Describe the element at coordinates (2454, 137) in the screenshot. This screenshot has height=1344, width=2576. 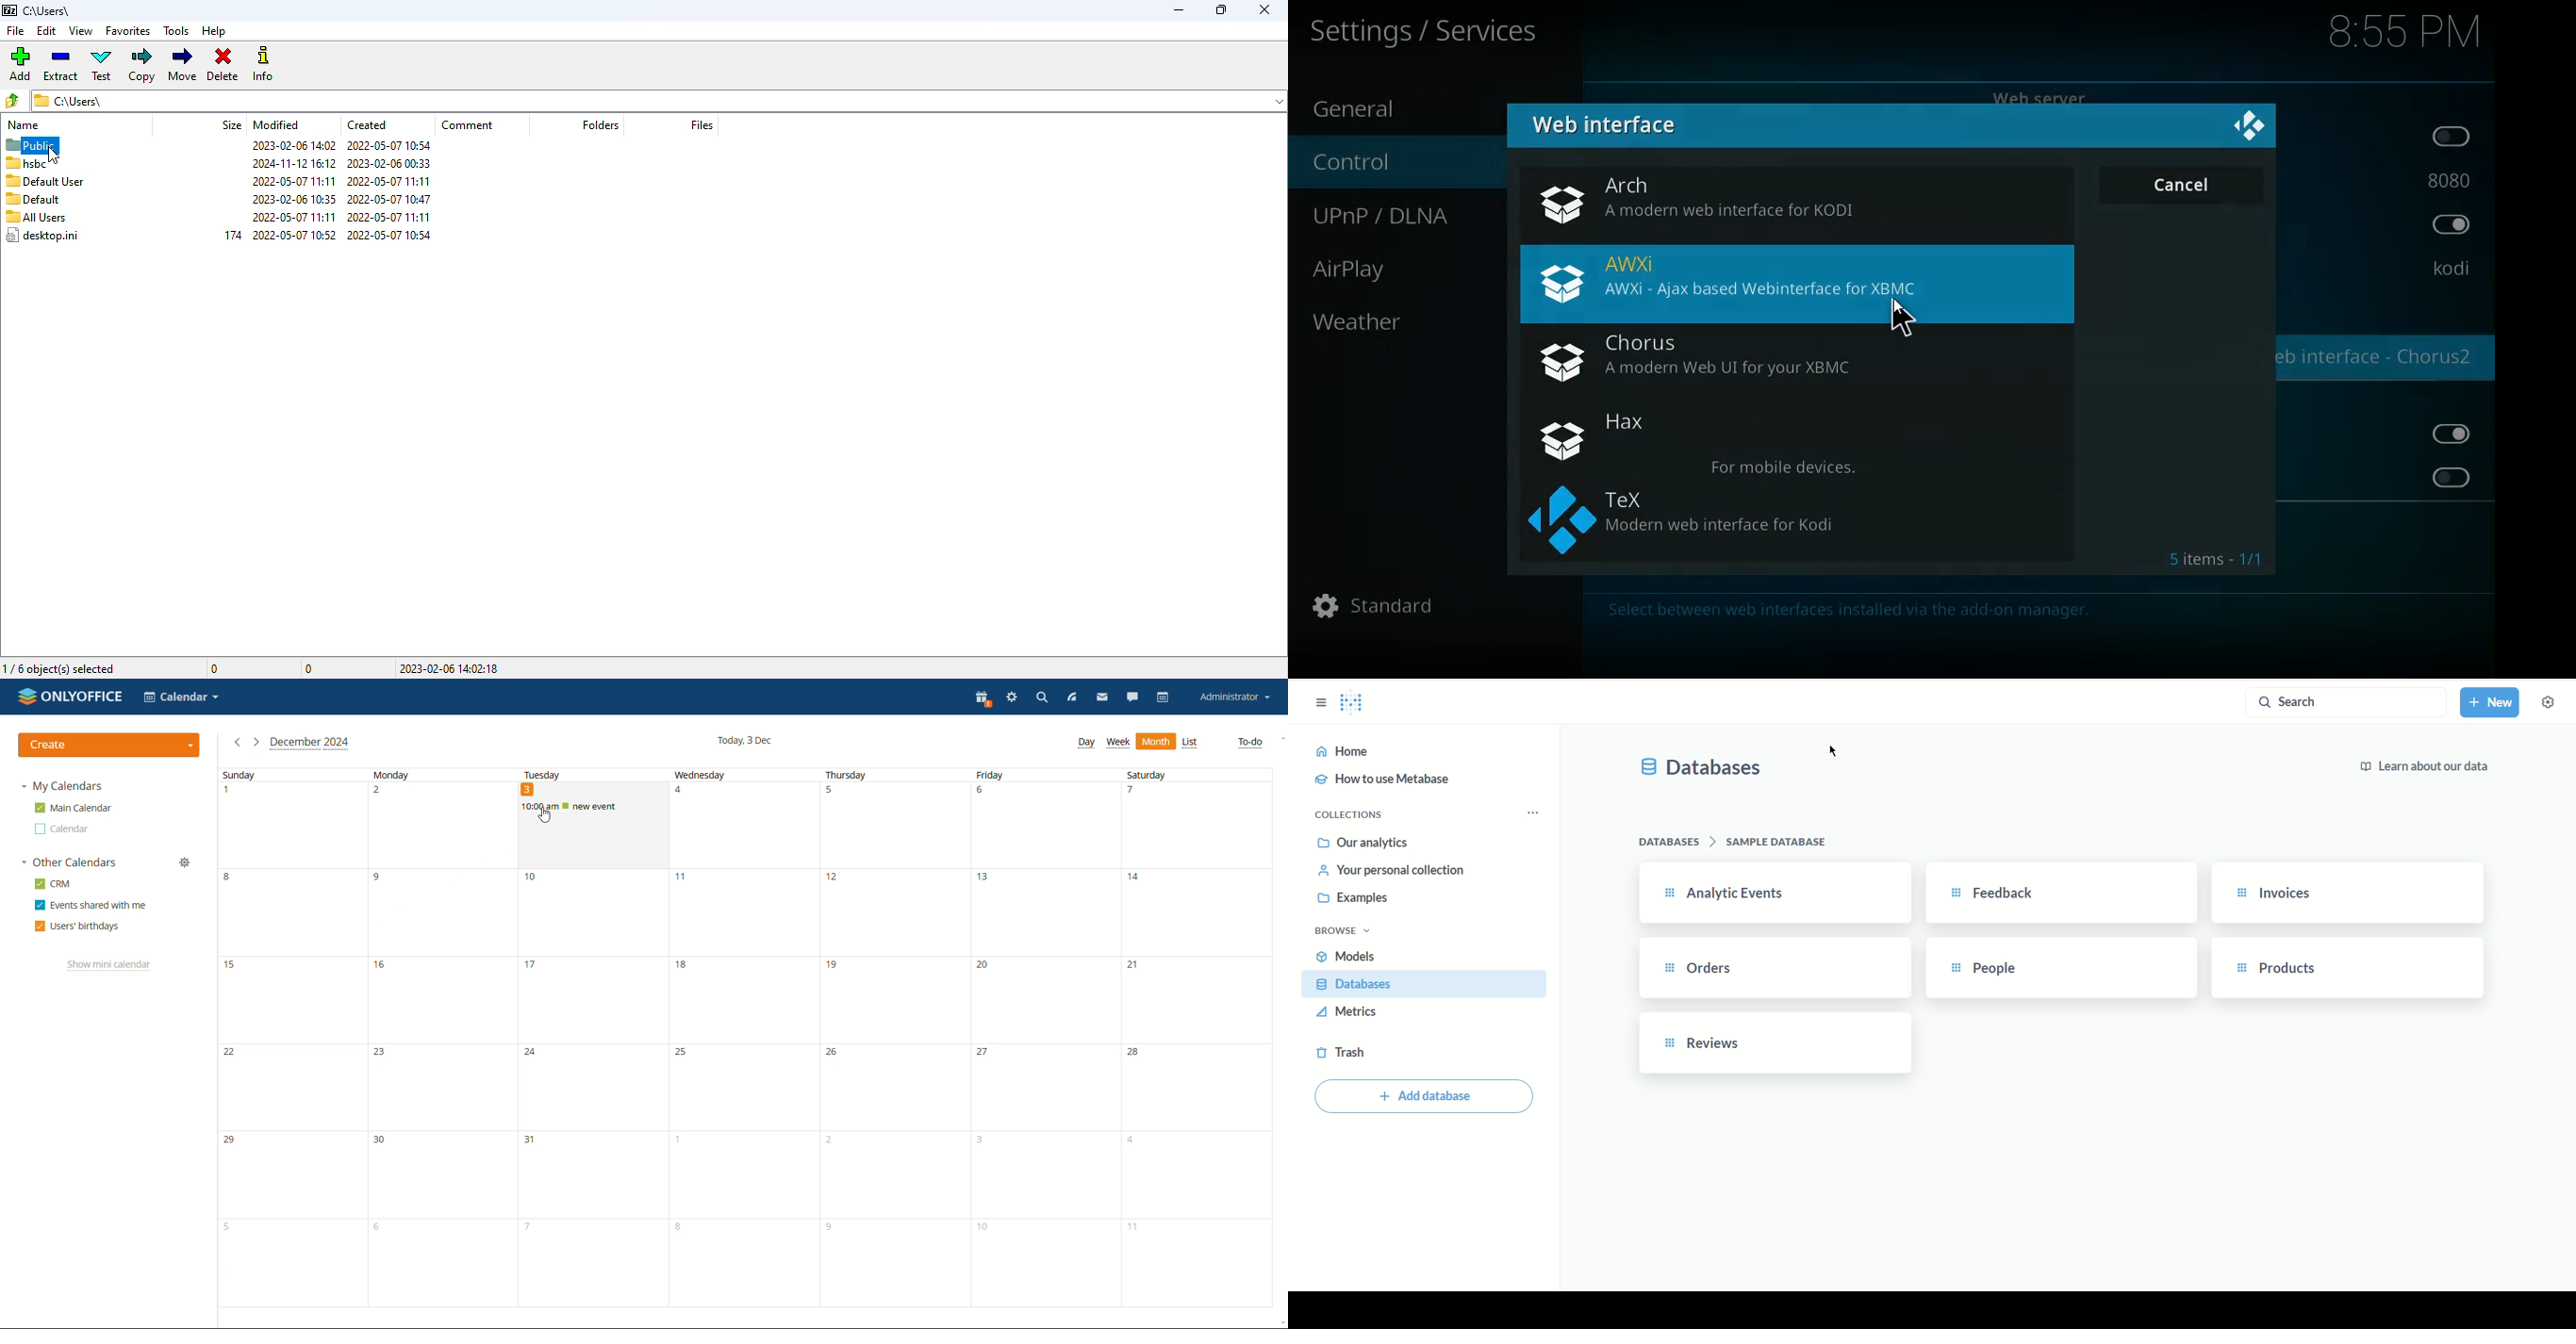
I see `off` at that location.